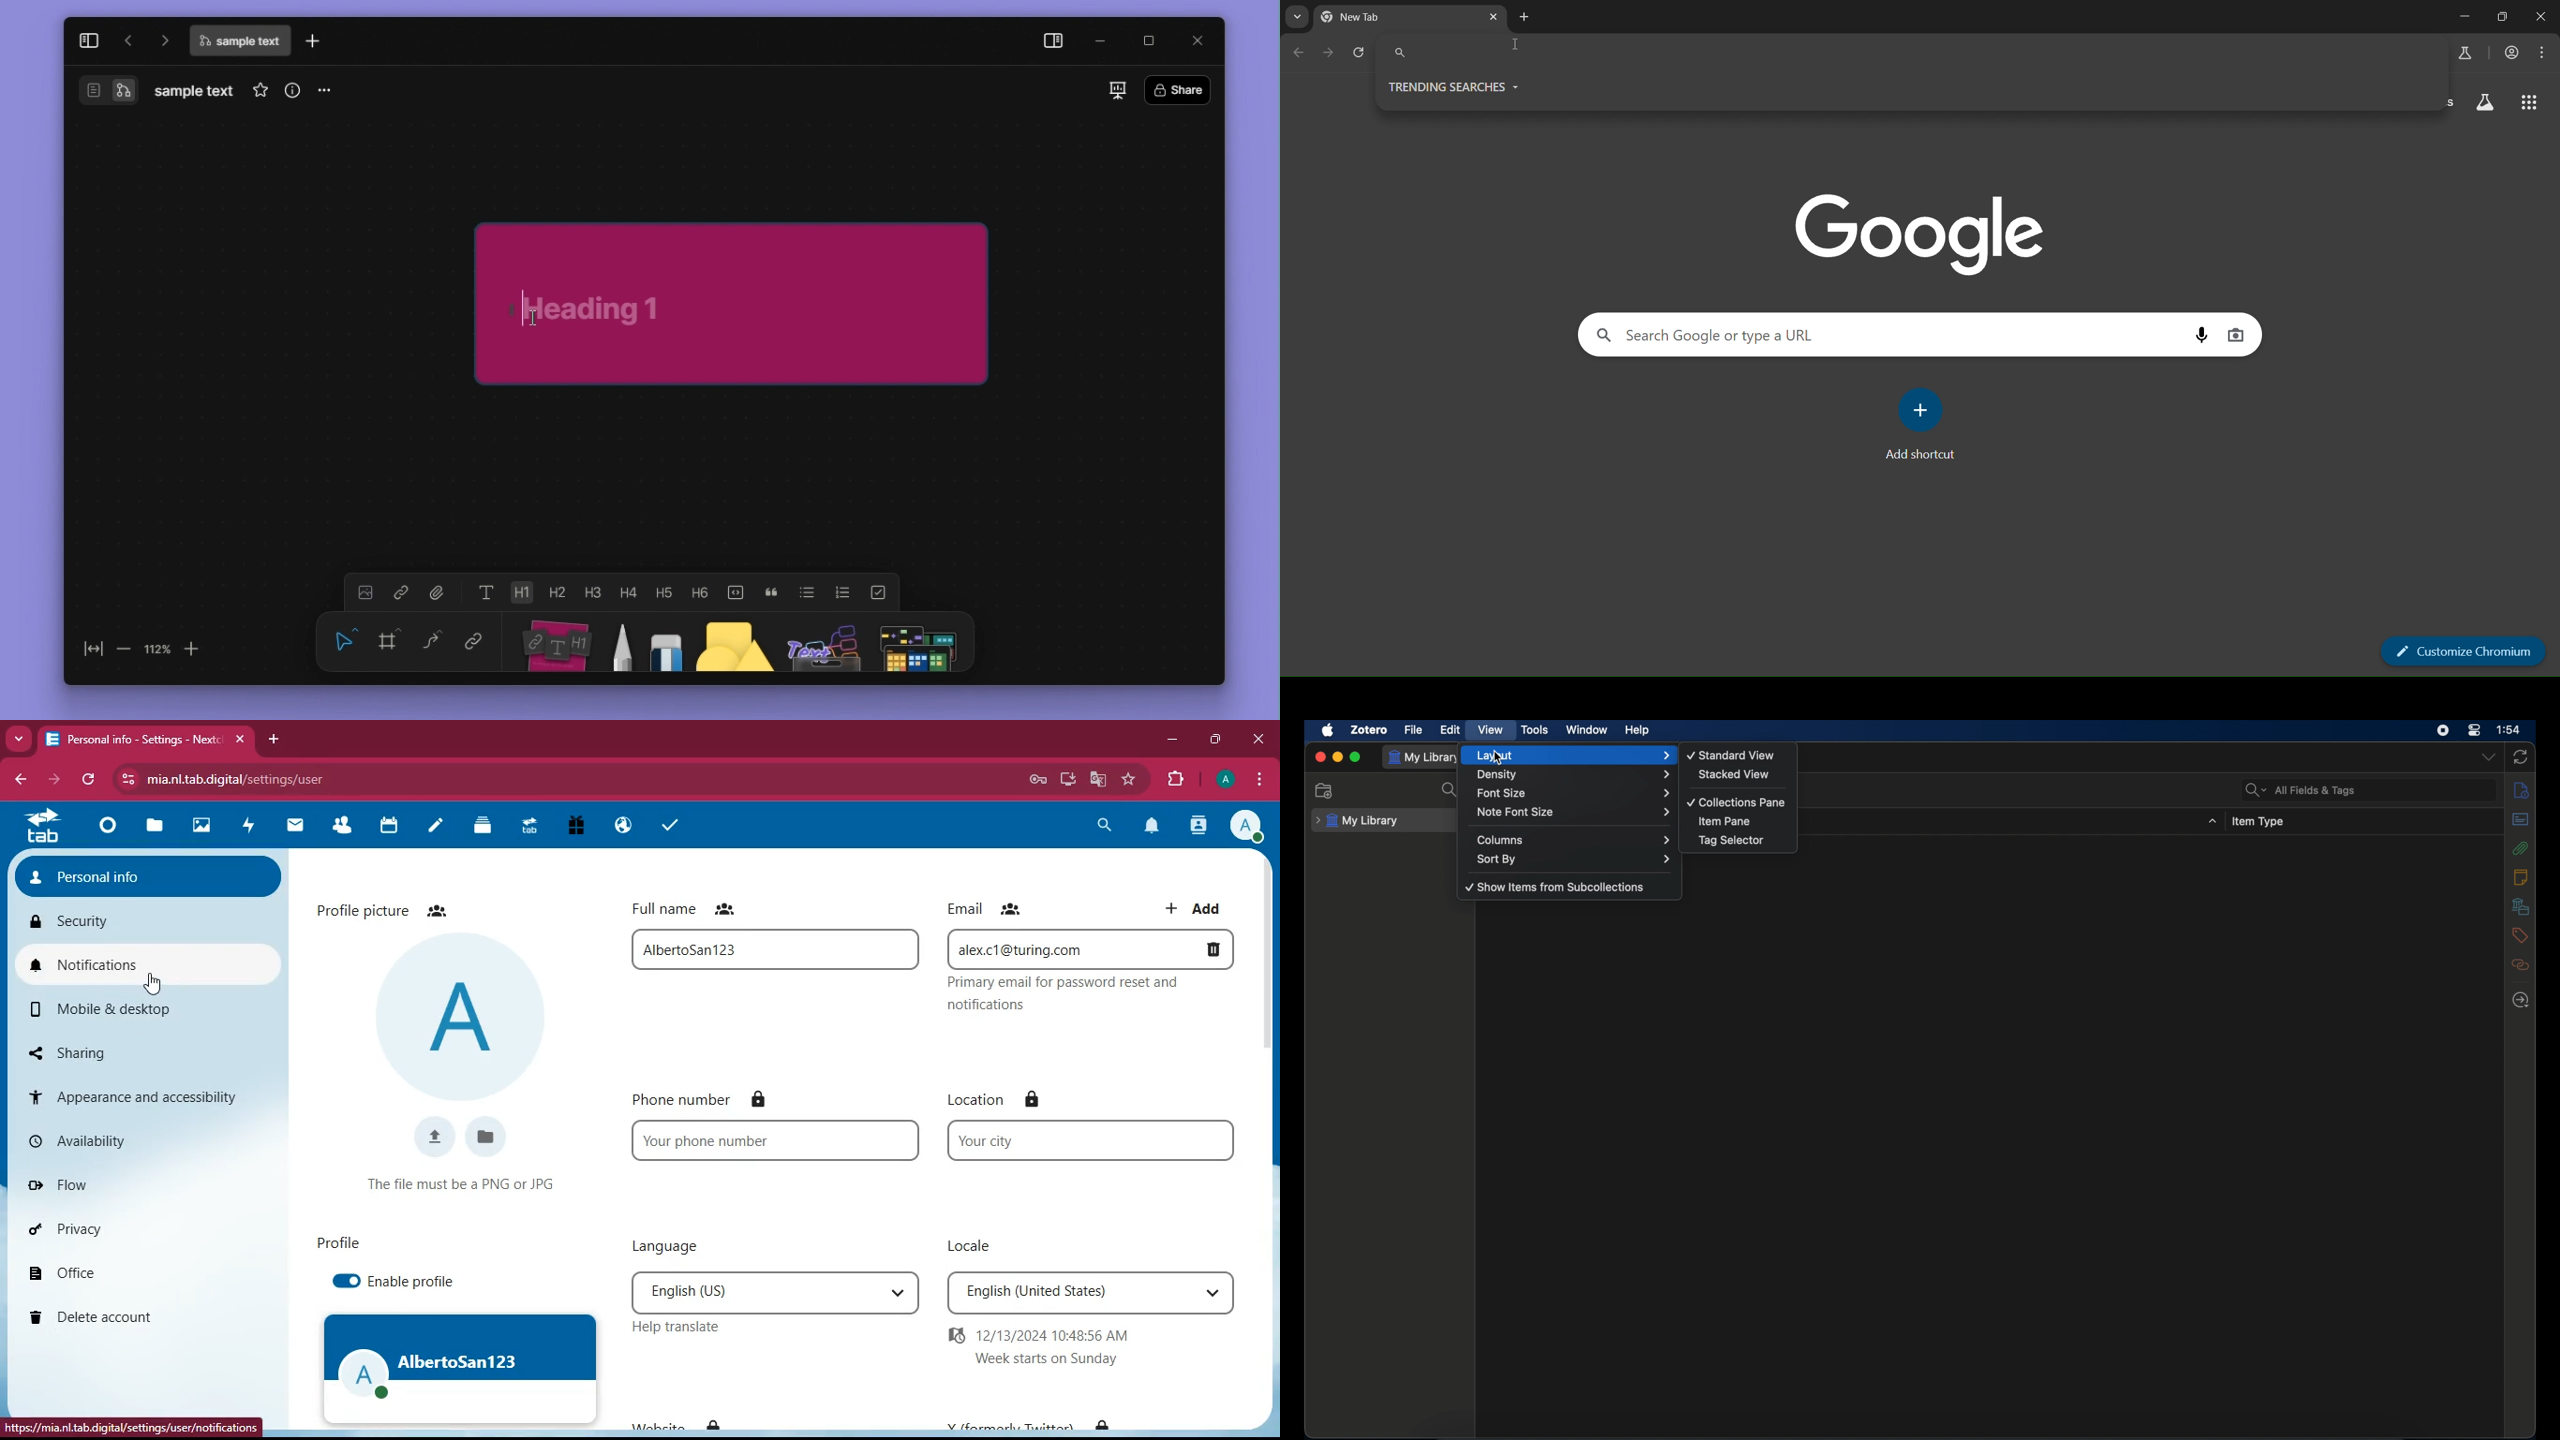 Image resolution: width=2576 pixels, height=1456 pixels. What do you see at coordinates (530, 828) in the screenshot?
I see `Upgrade` at bounding box center [530, 828].